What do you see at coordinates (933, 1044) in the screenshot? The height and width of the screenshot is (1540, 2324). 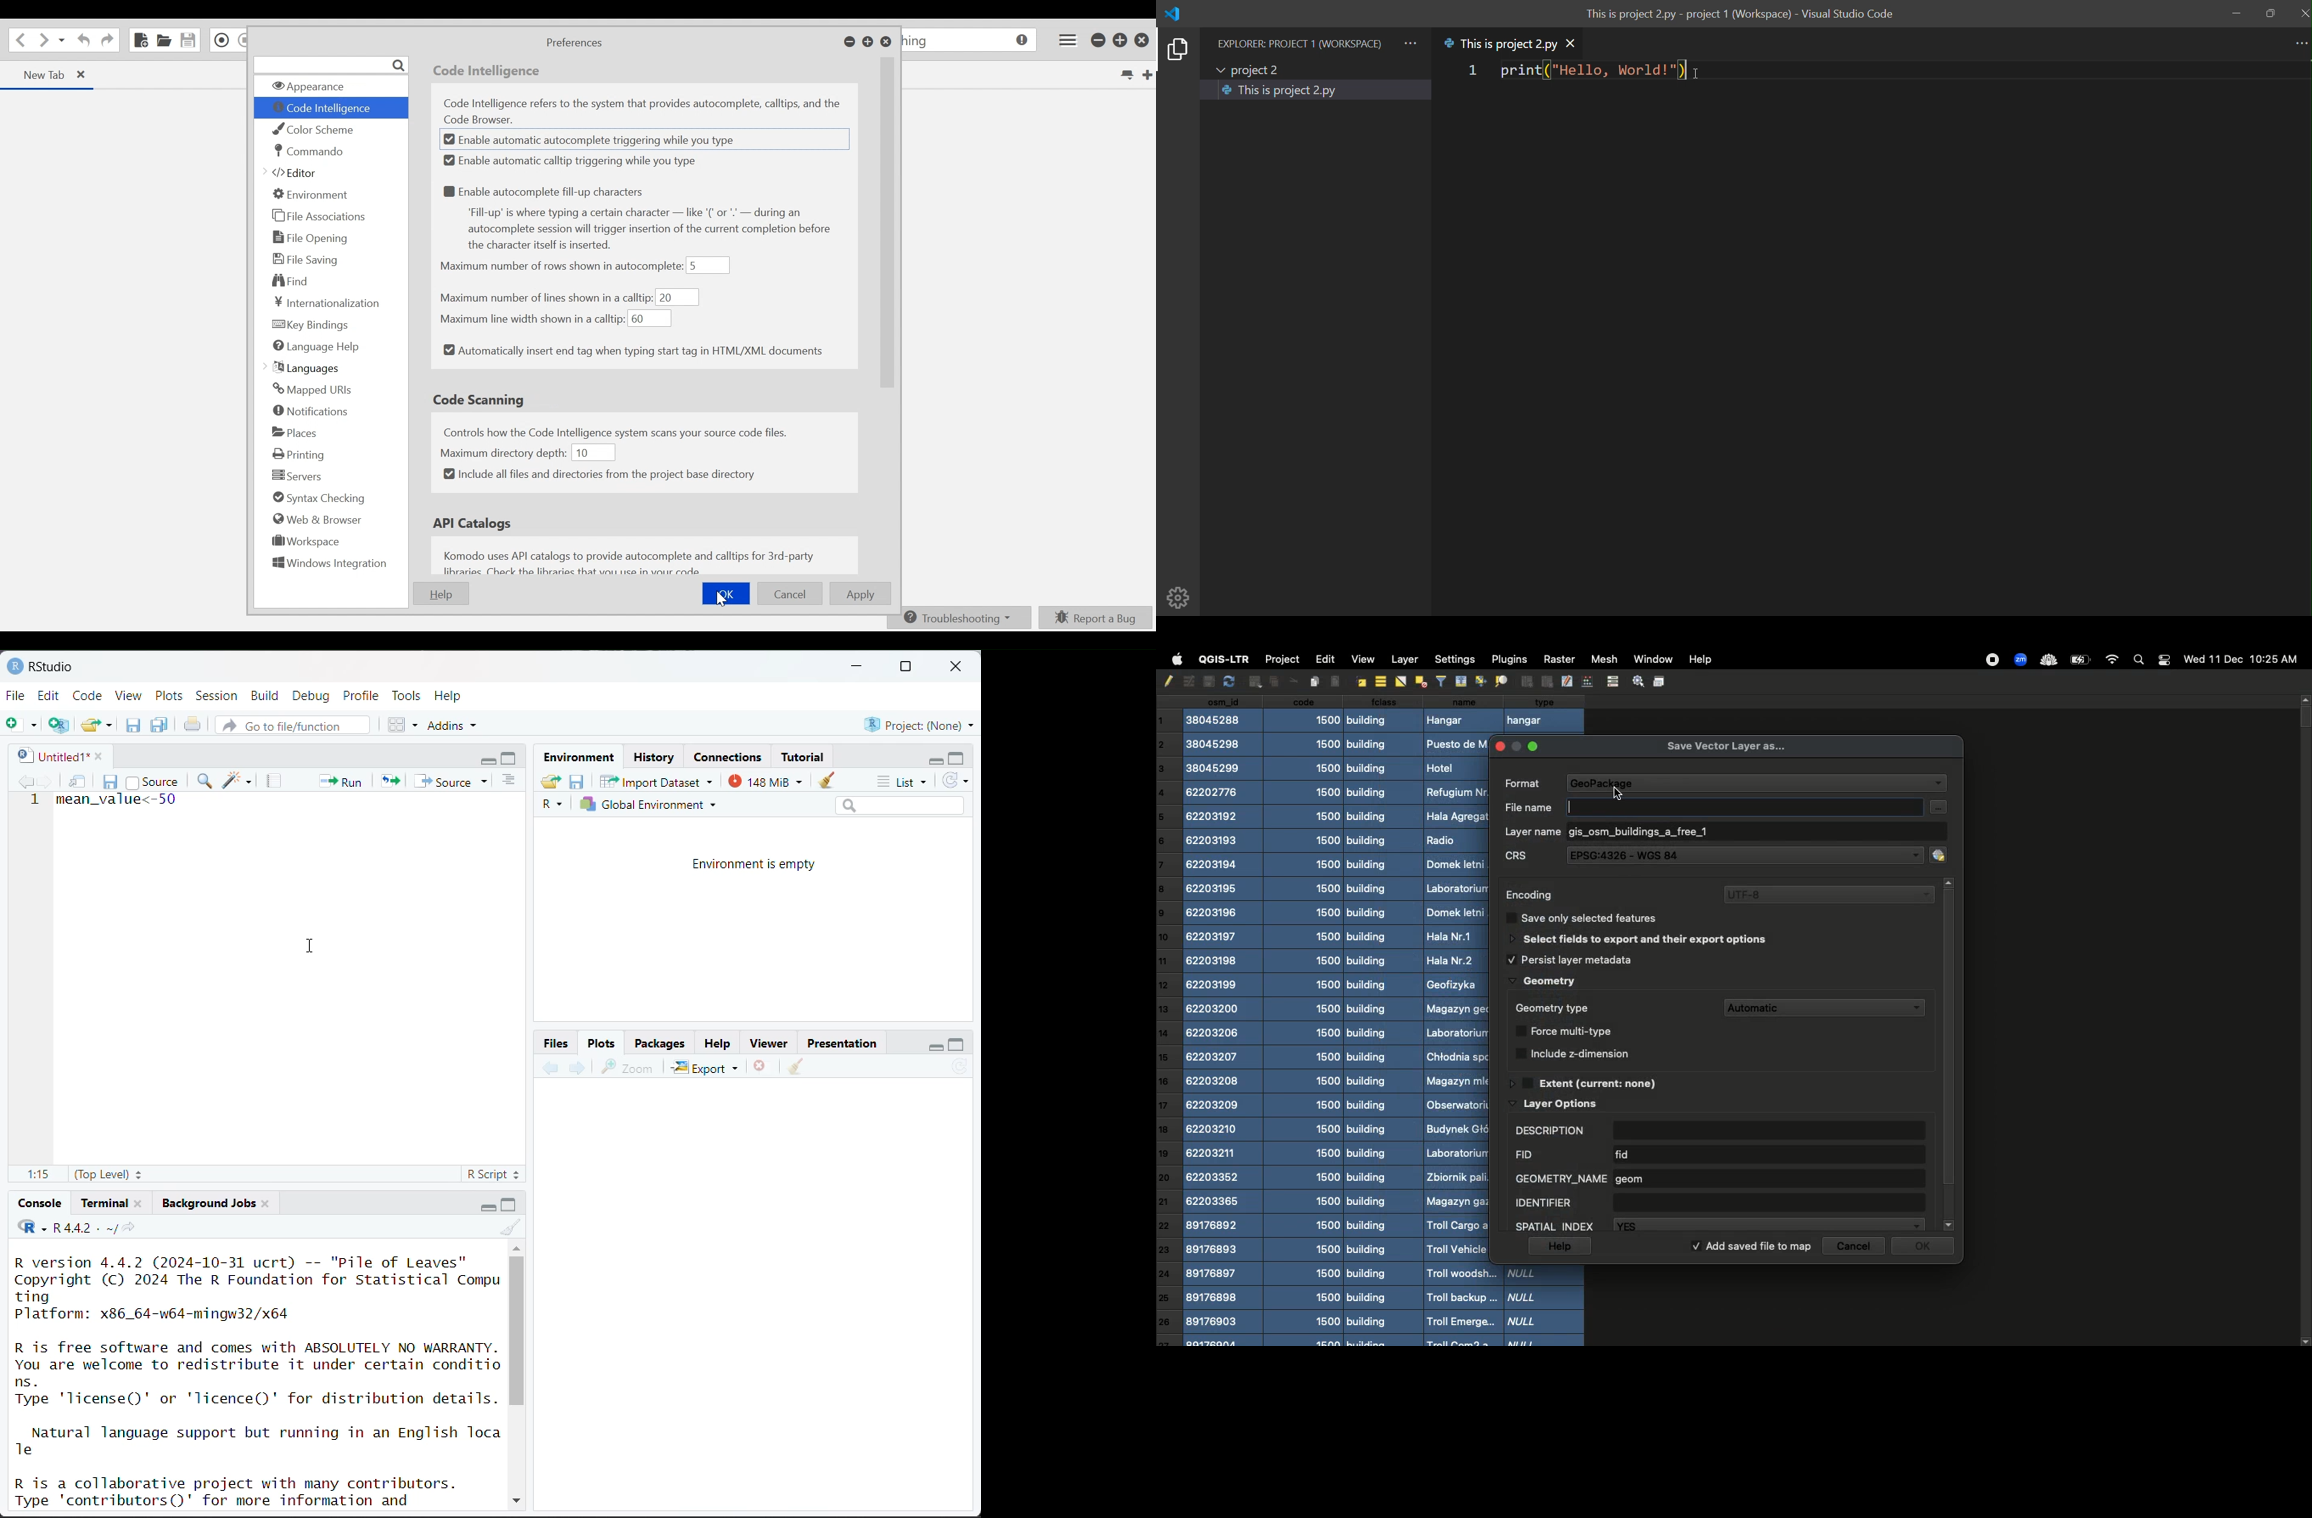 I see `minimize` at bounding box center [933, 1044].